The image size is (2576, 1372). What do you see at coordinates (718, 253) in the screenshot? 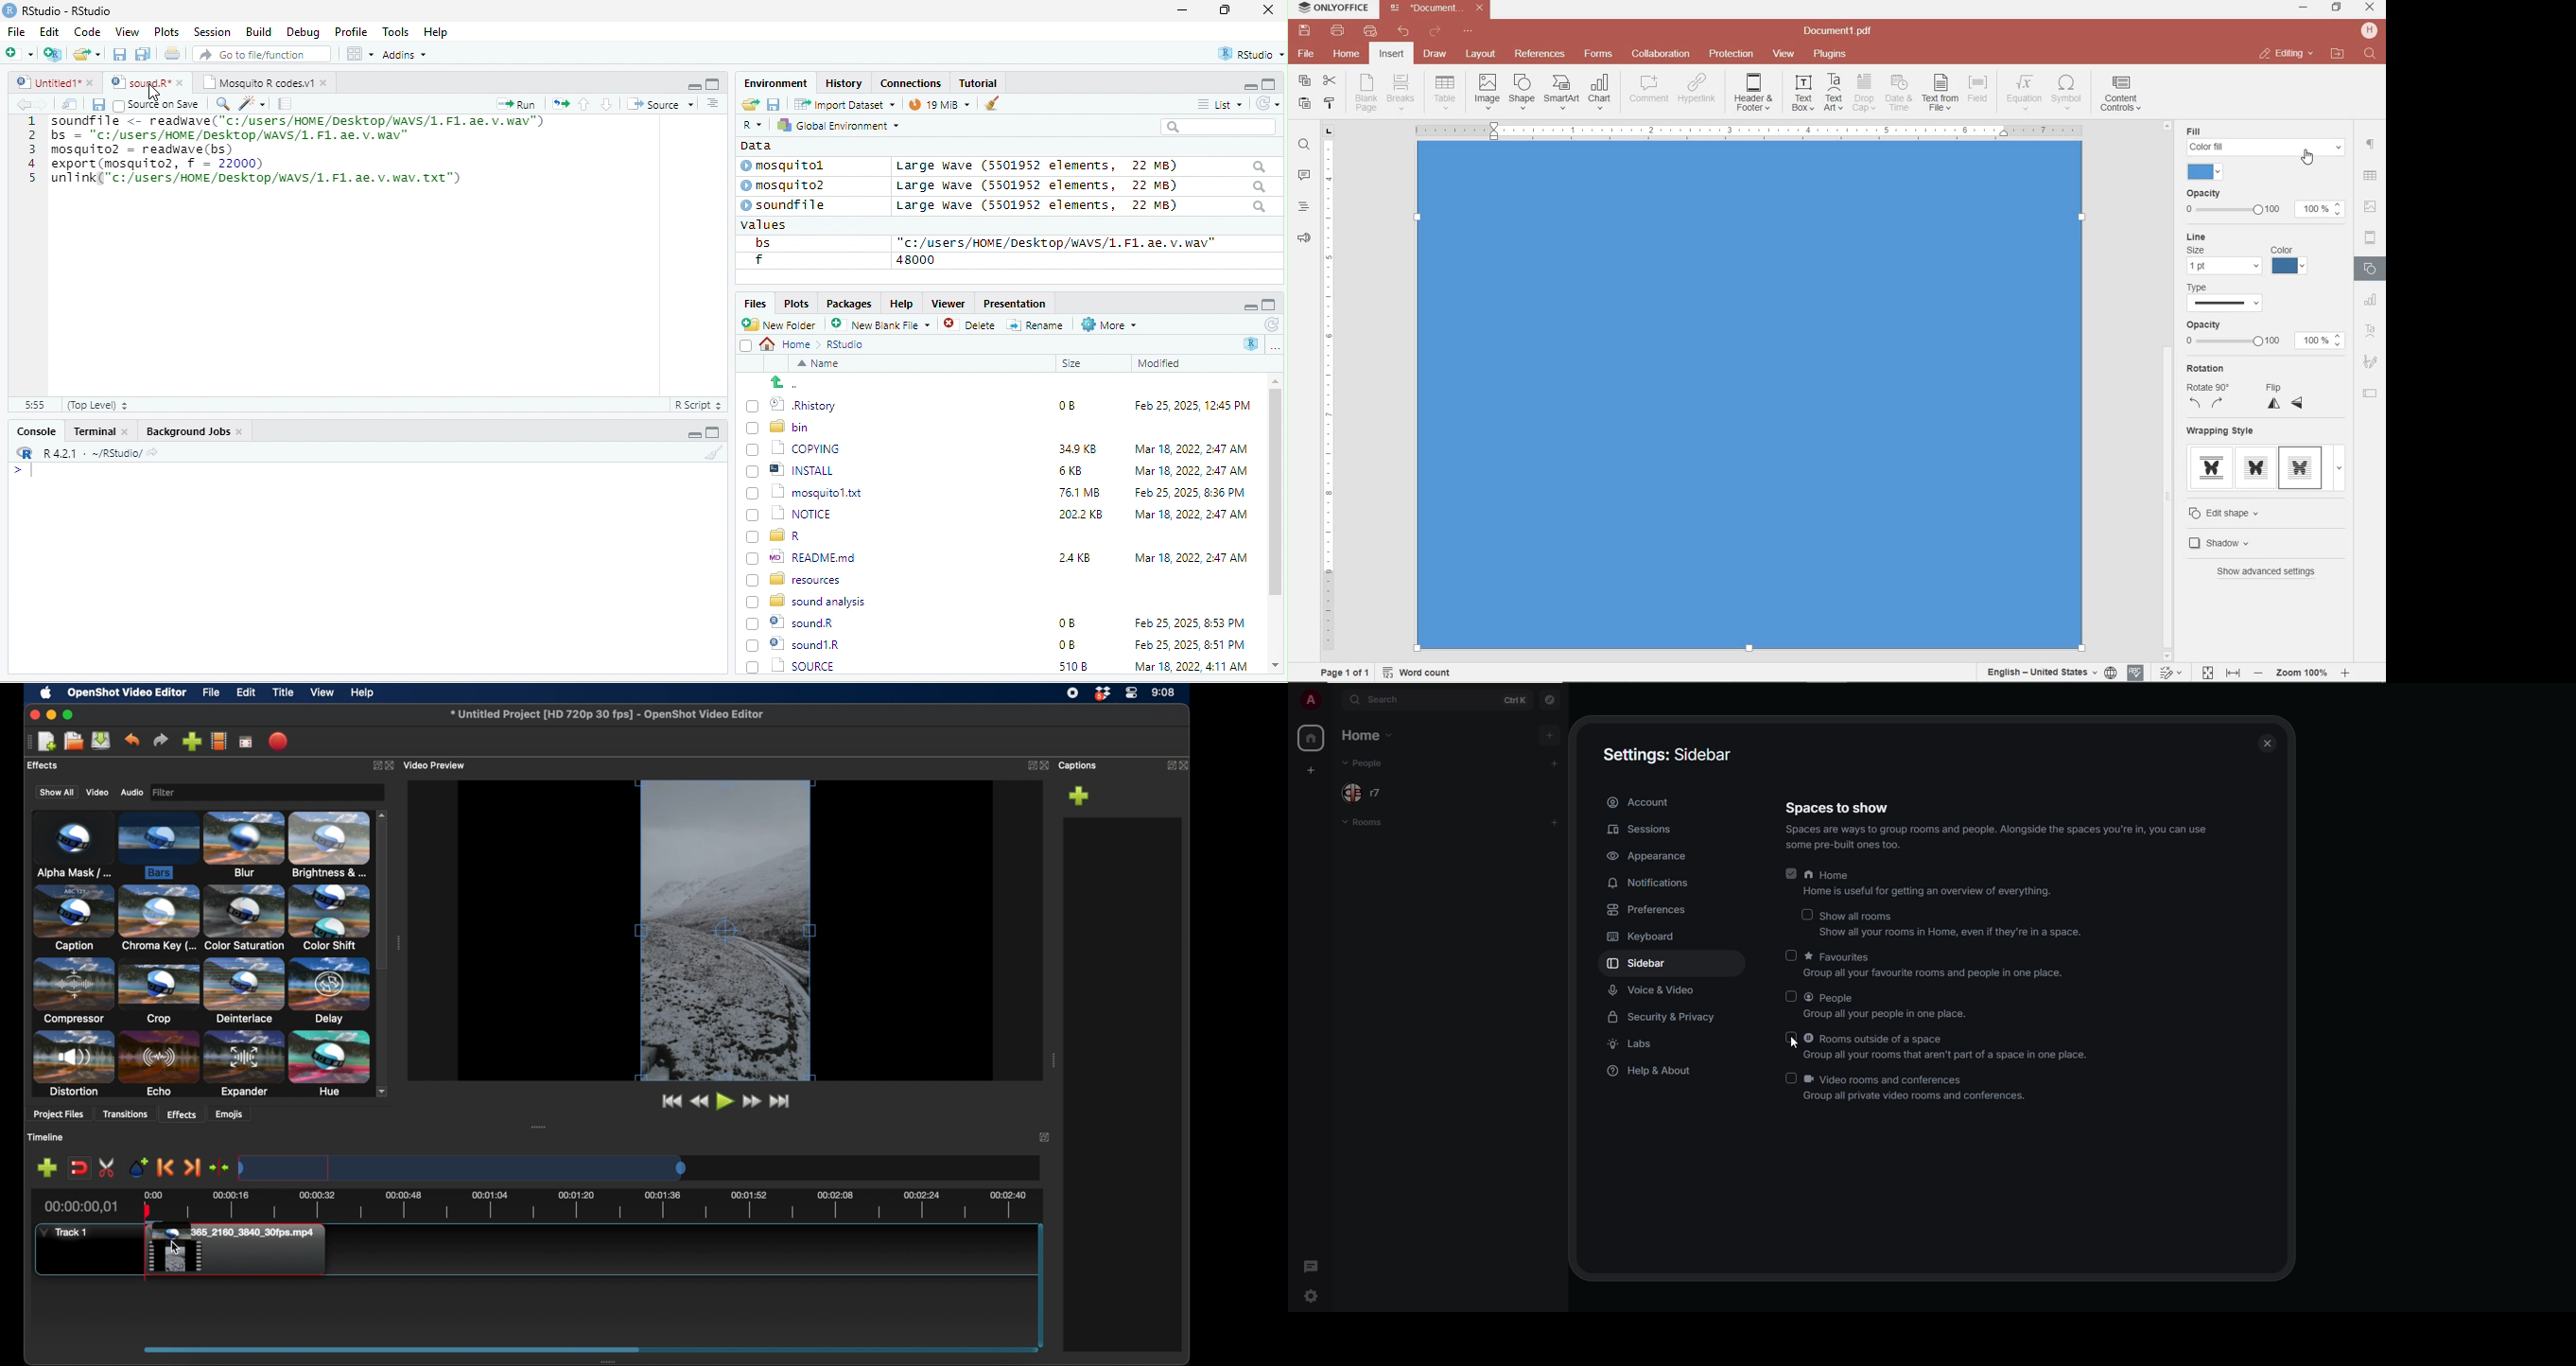
I see `scroll bar` at bounding box center [718, 253].